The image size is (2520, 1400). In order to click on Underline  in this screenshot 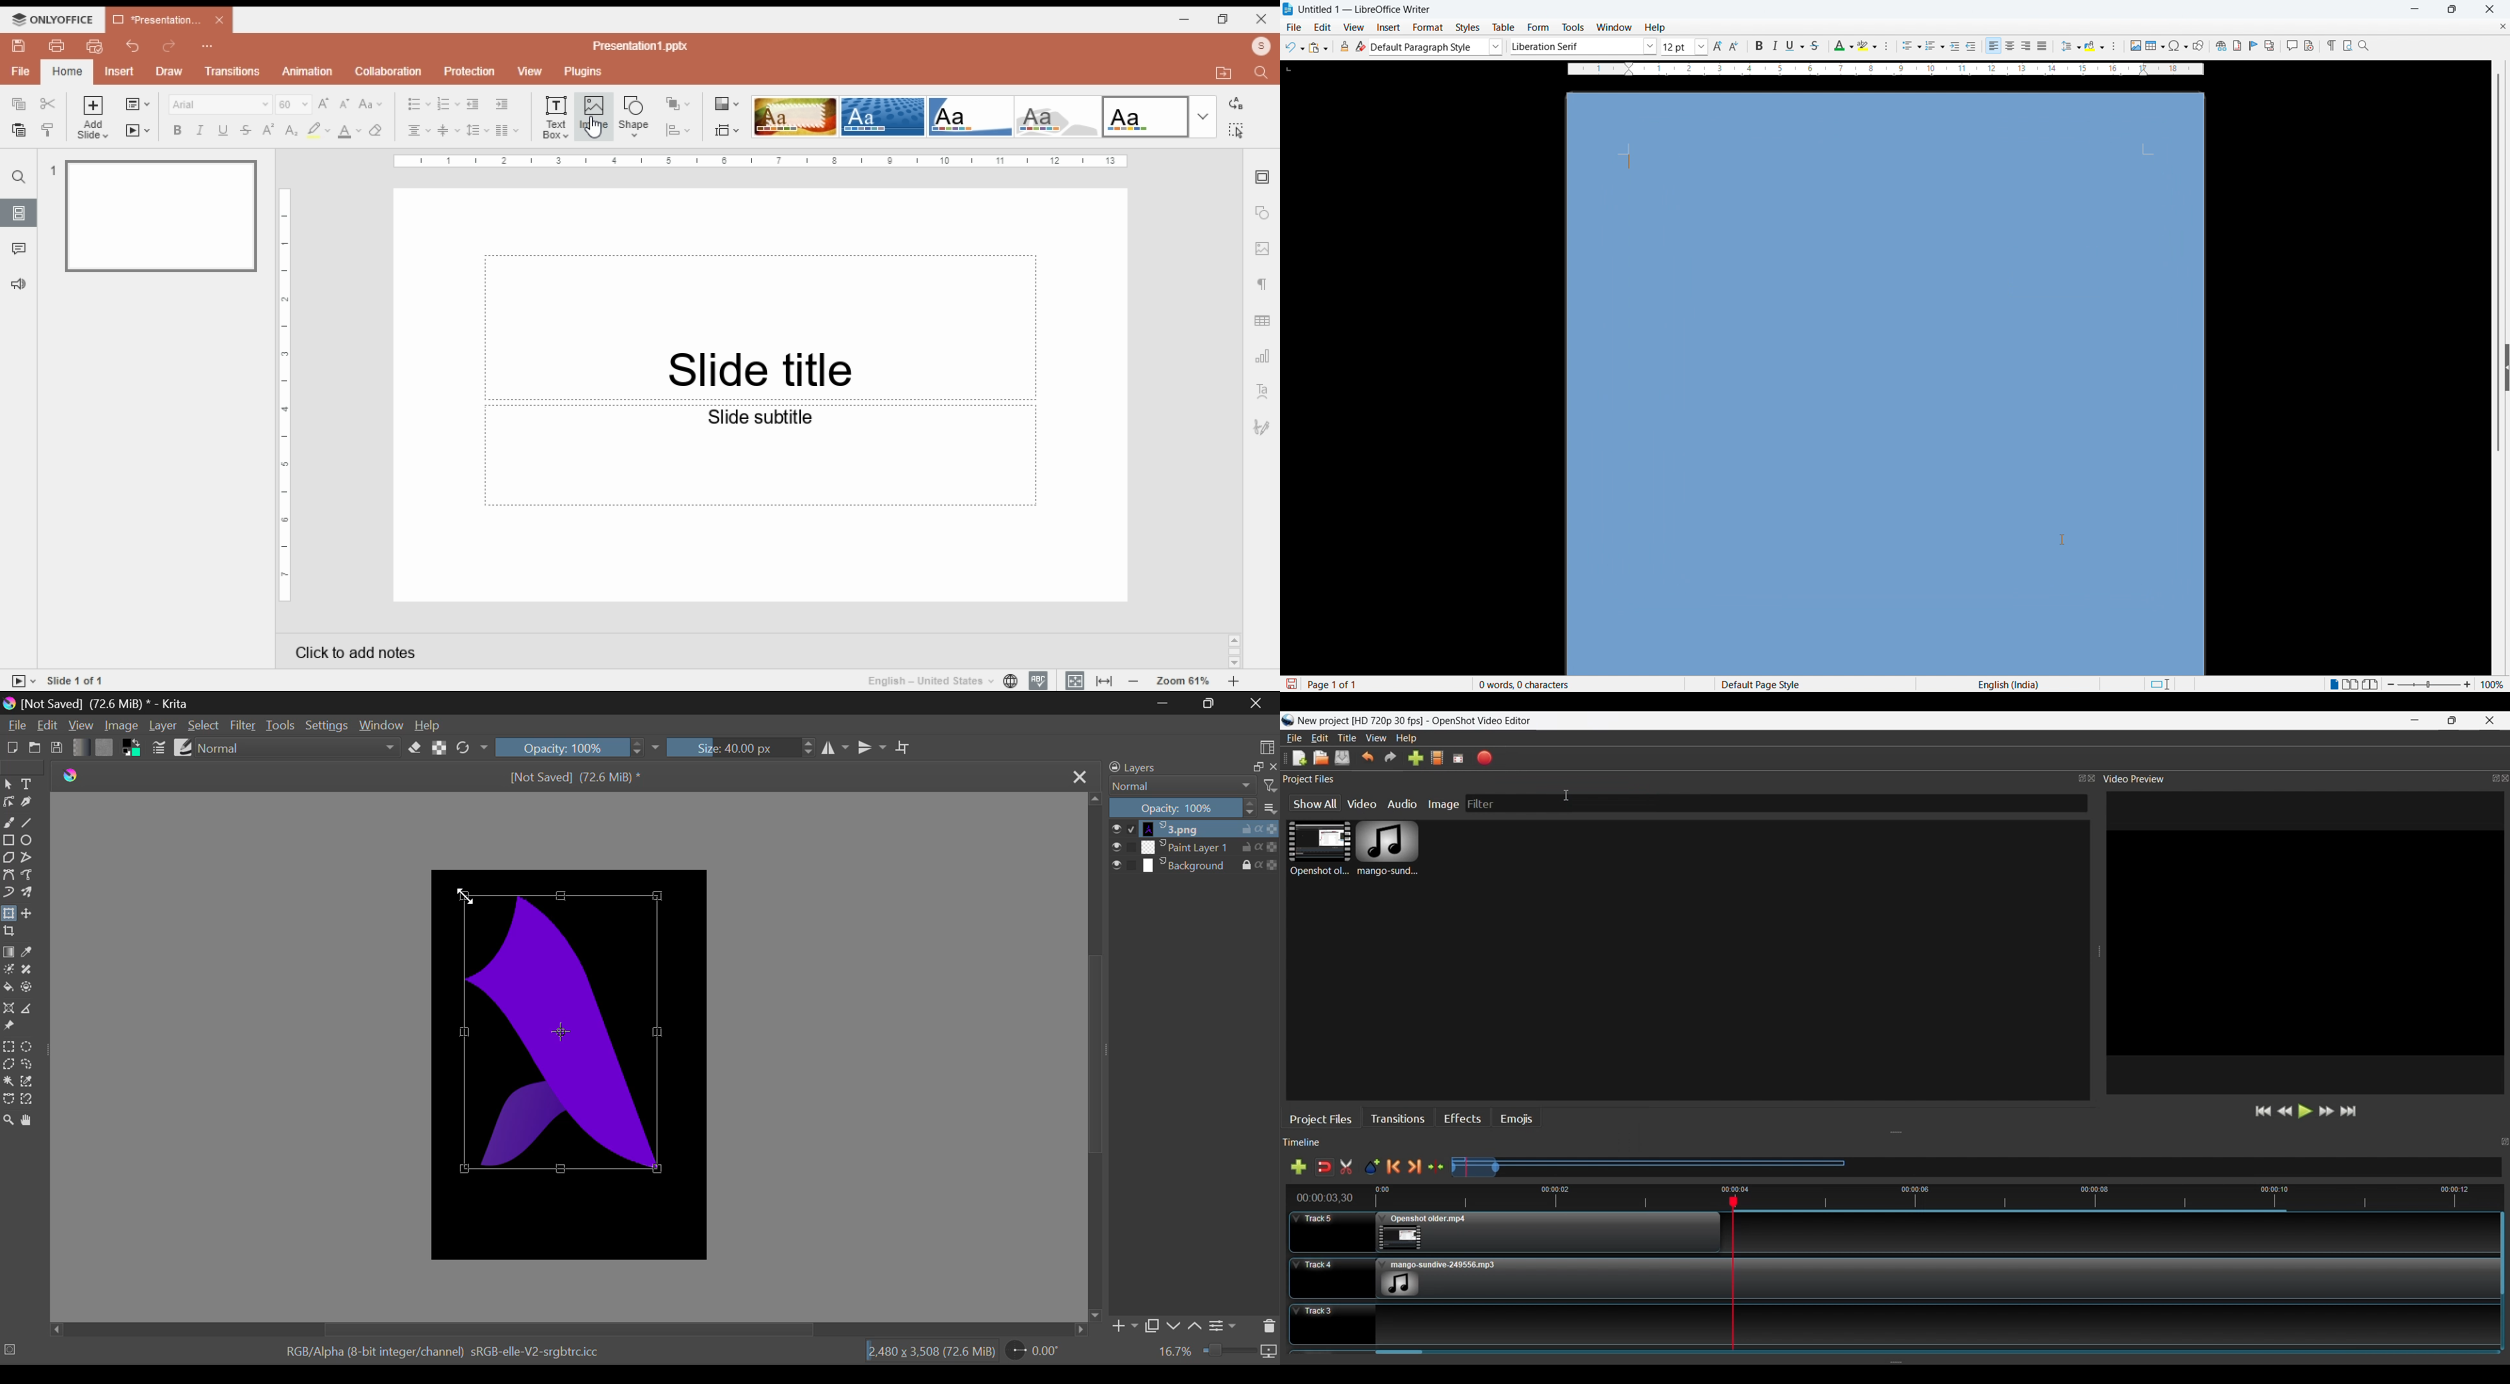, I will do `click(1795, 45)`.